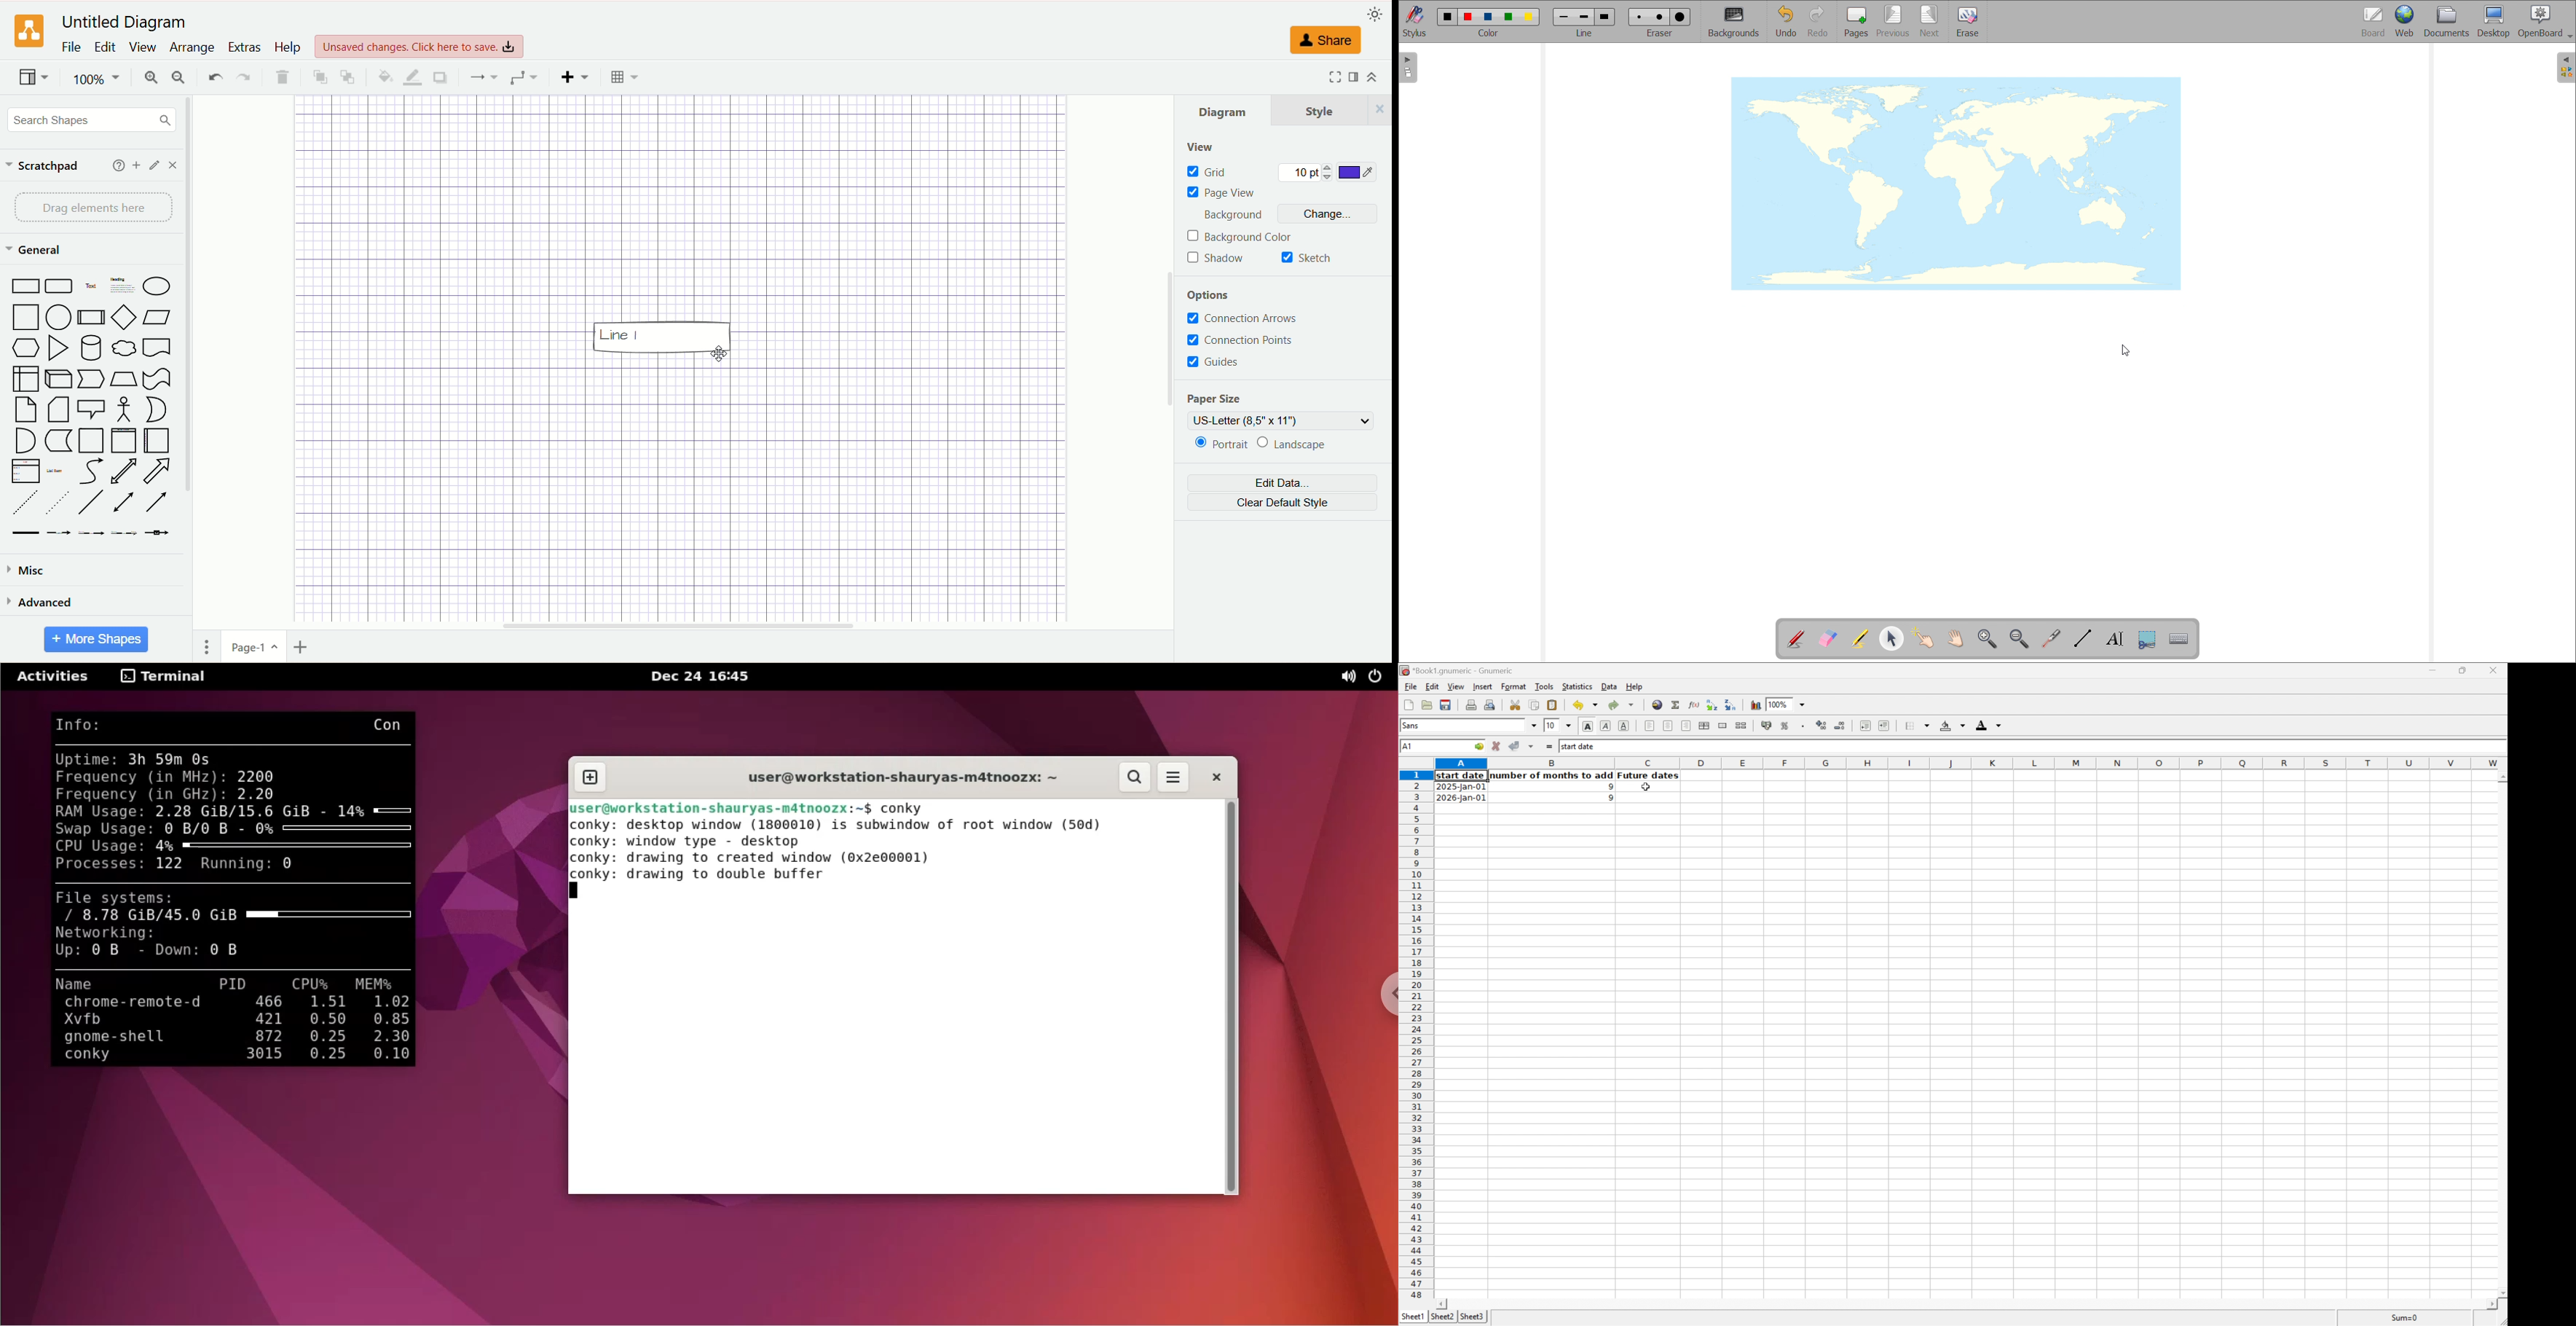 The width and height of the screenshot is (2576, 1344). Describe the element at coordinates (667, 627) in the screenshot. I see `horizontal scroll bar` at that location.